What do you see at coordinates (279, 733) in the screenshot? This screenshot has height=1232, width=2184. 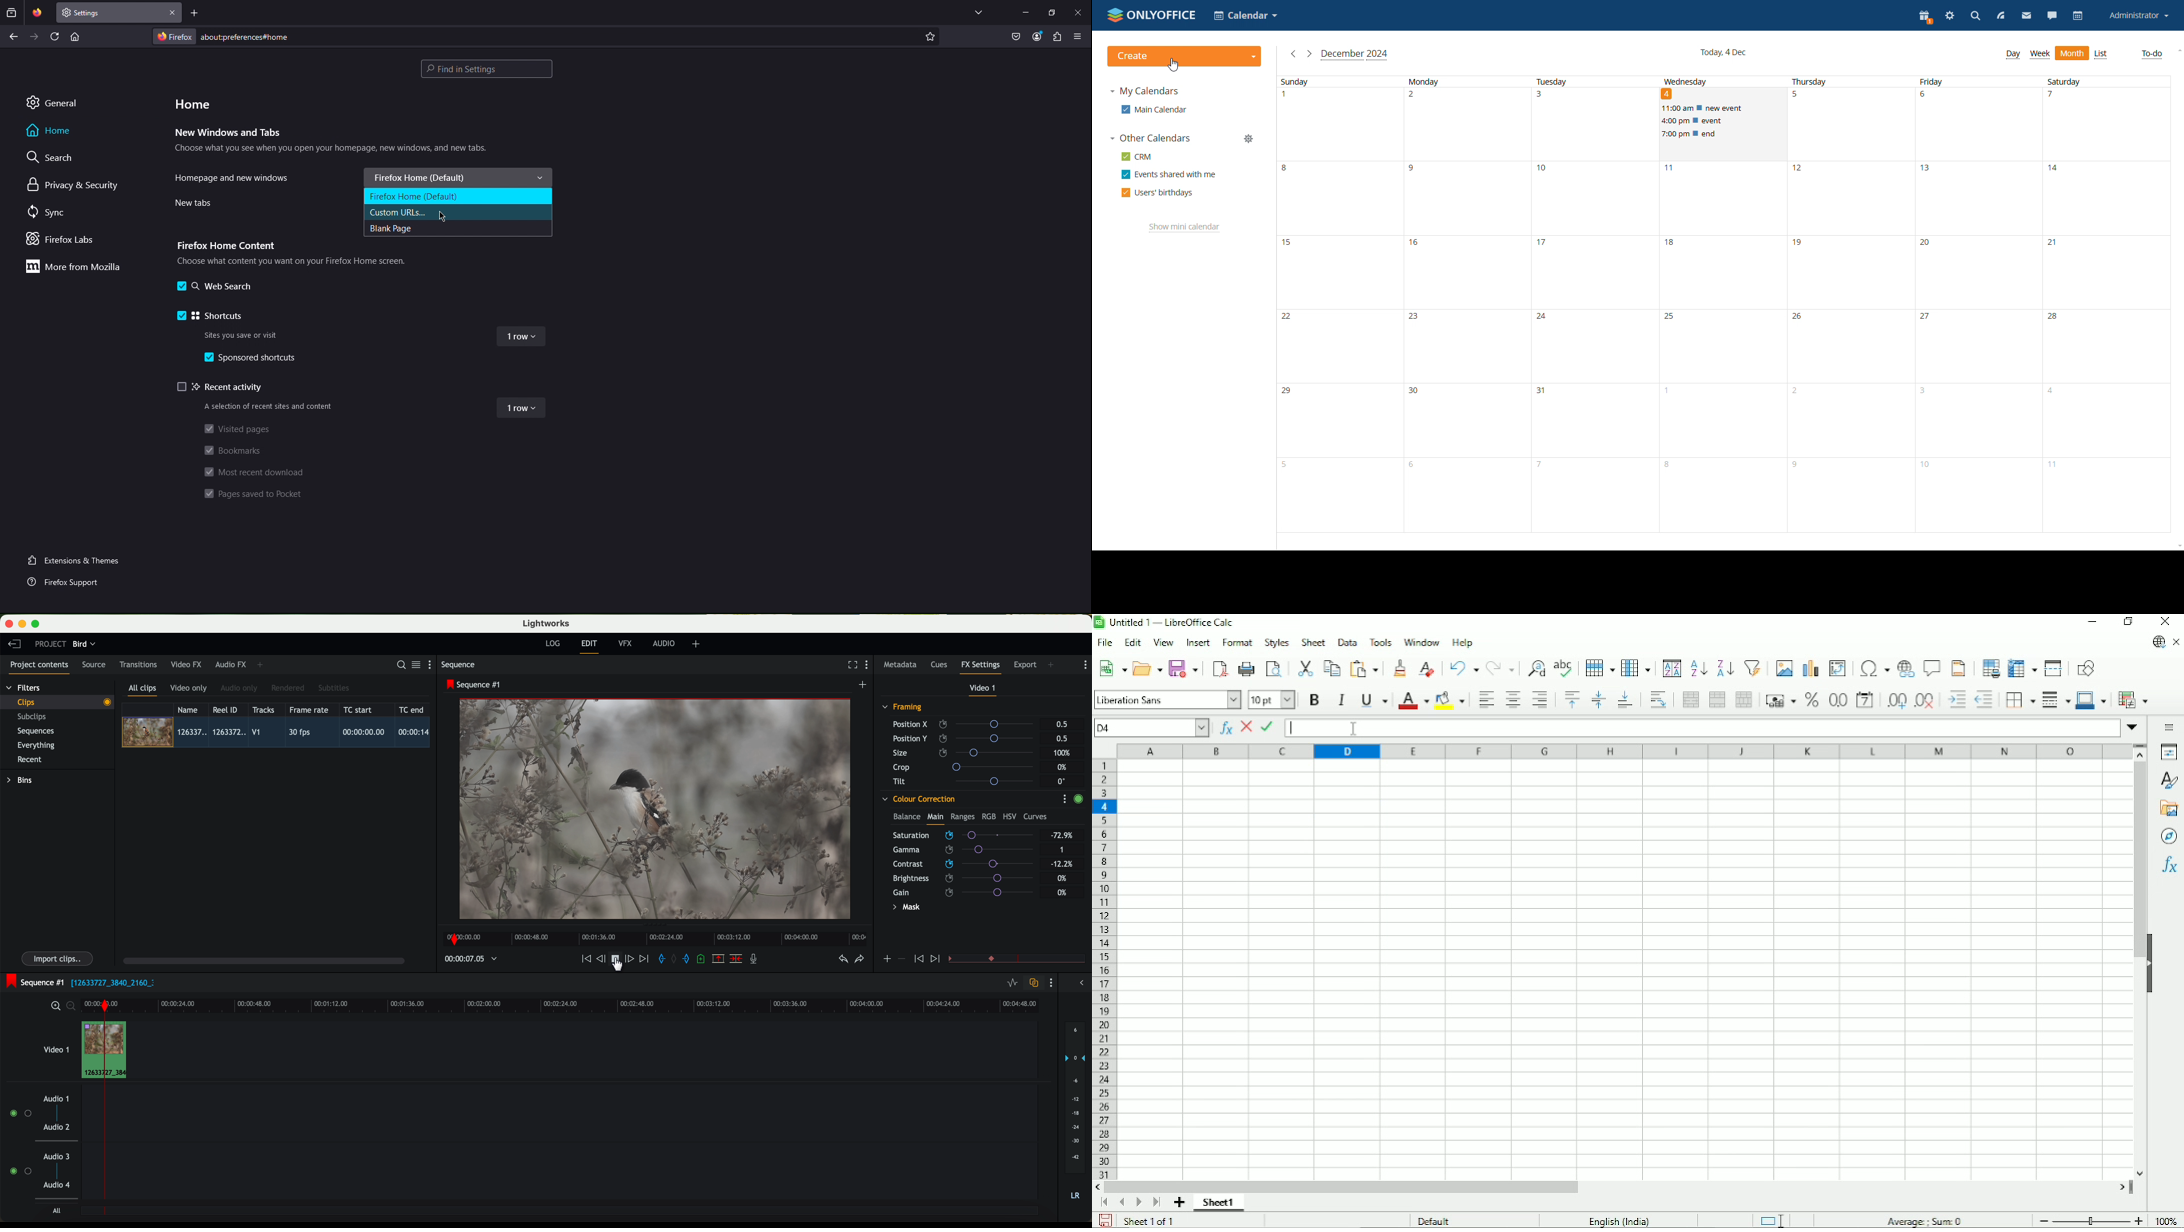 I see `click on video` at bounding box center [279, 733].